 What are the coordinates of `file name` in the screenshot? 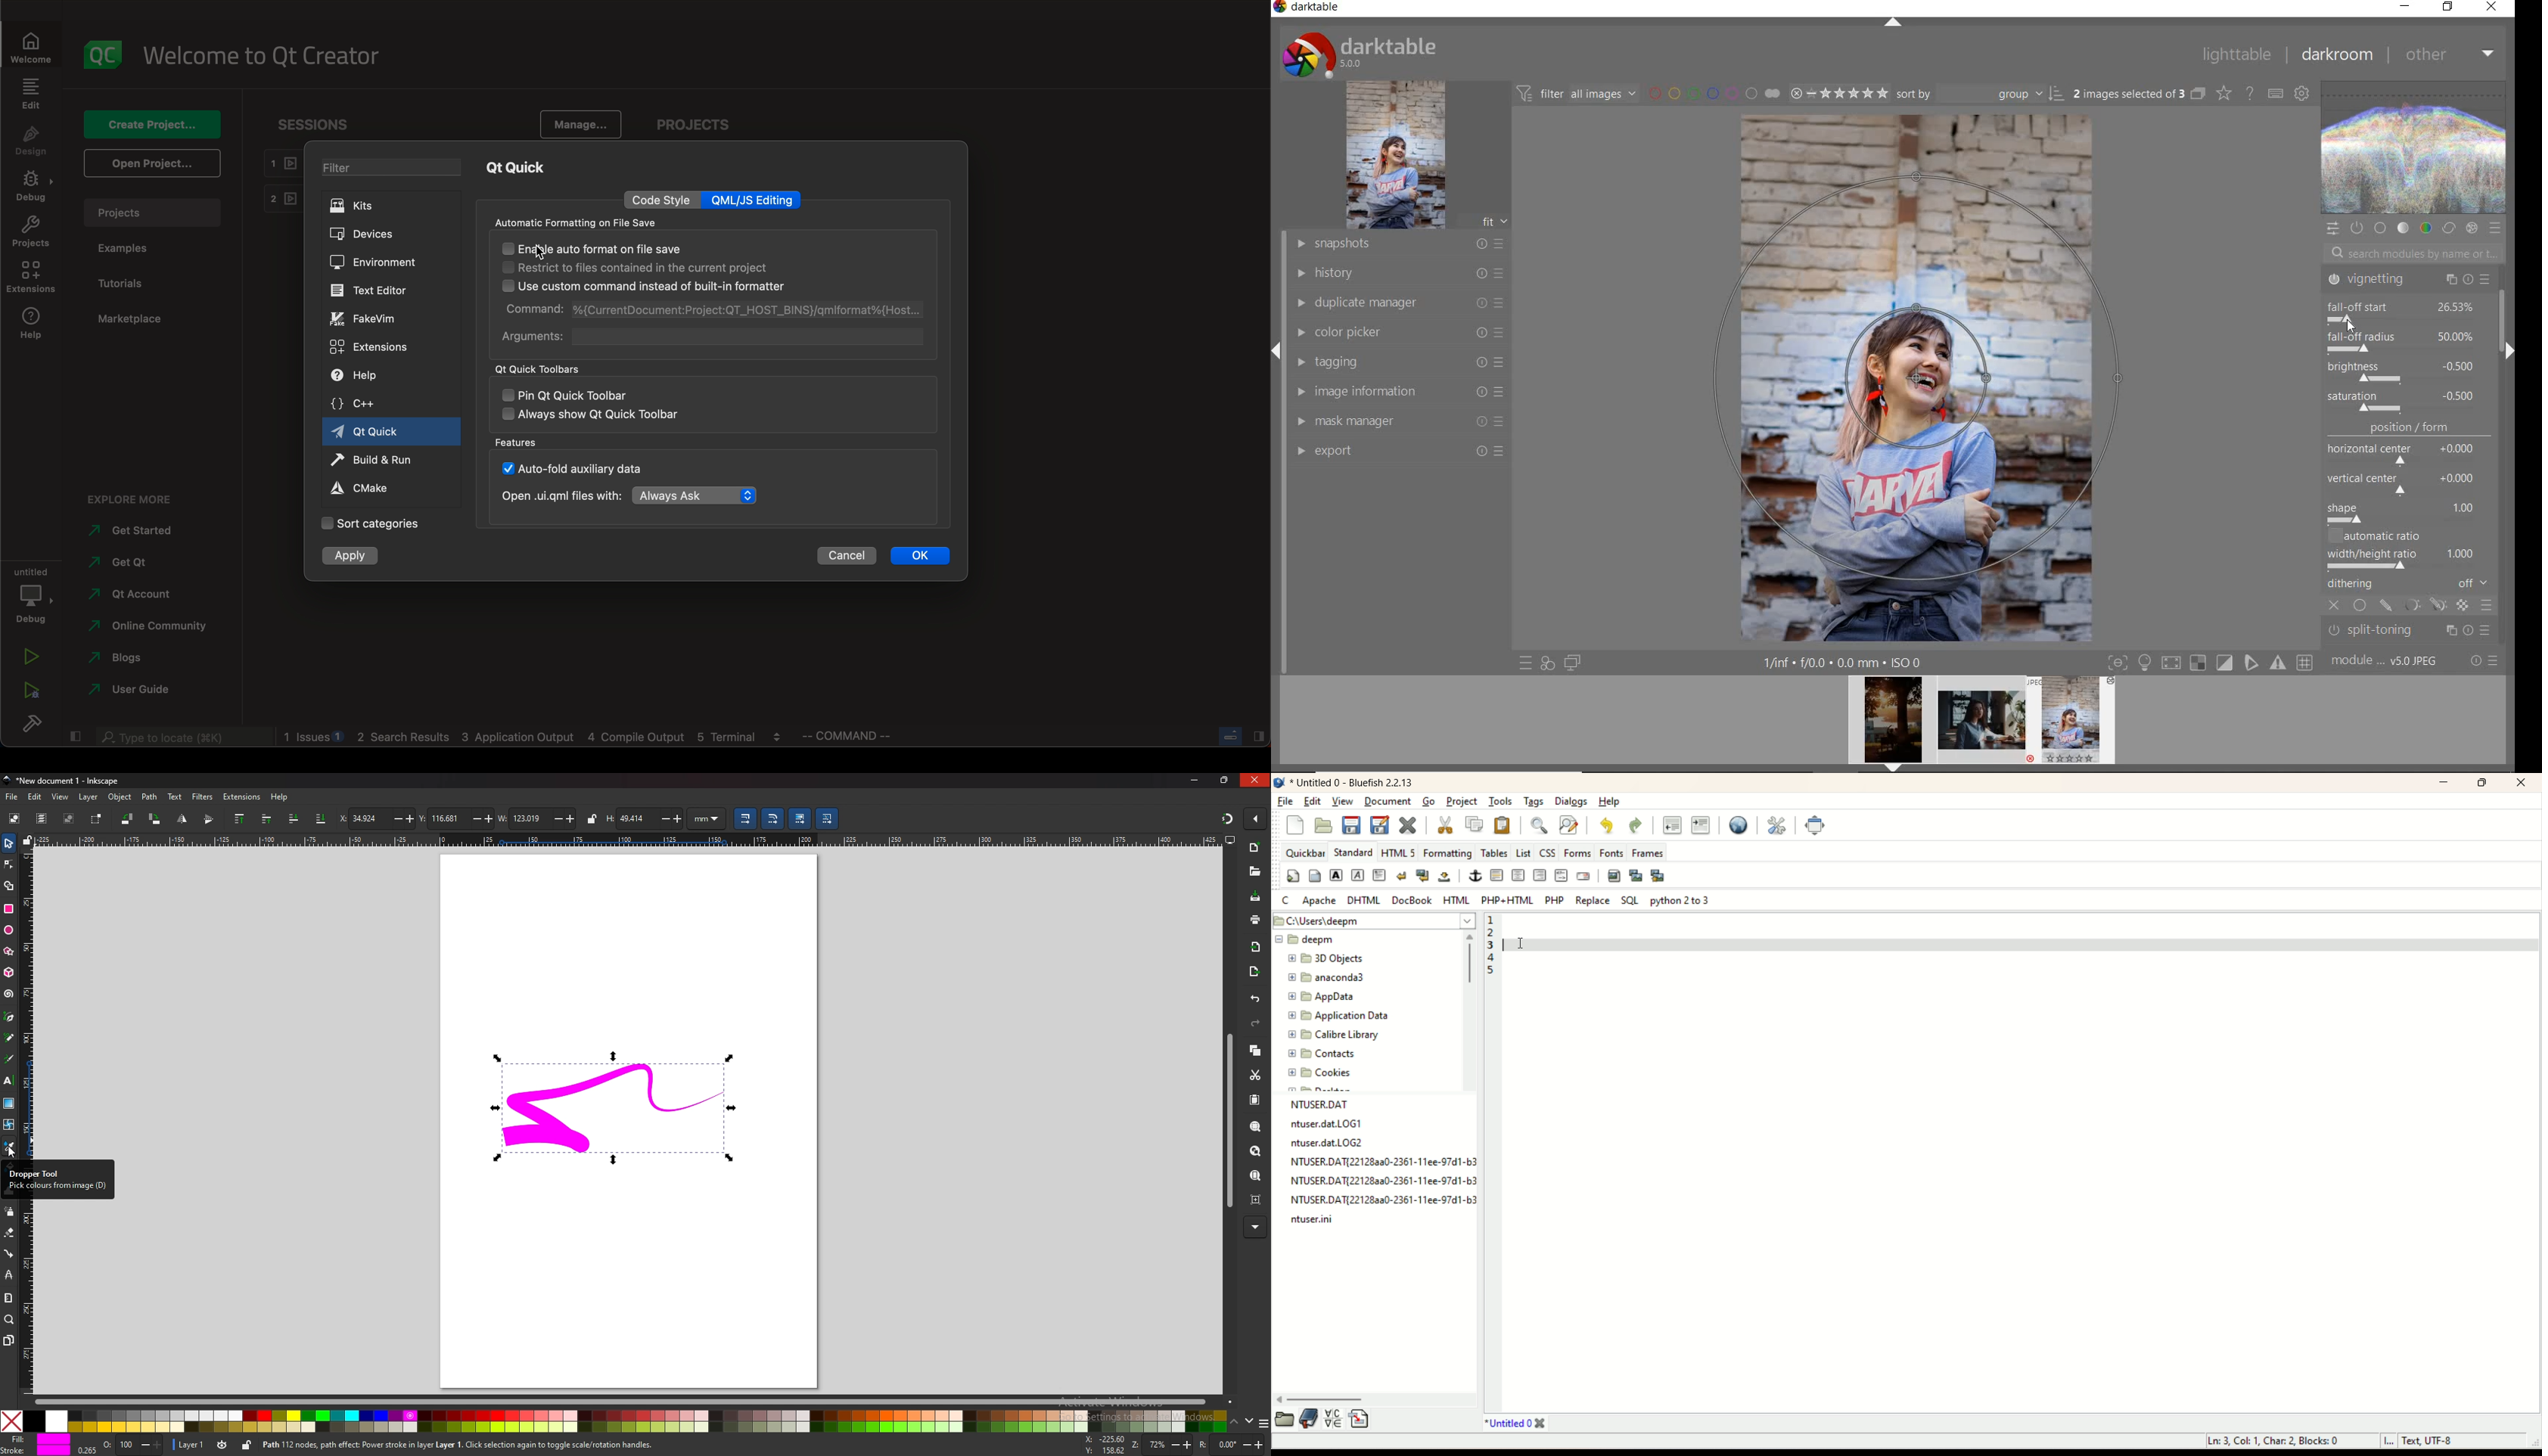 It's located at (1385, 1182).